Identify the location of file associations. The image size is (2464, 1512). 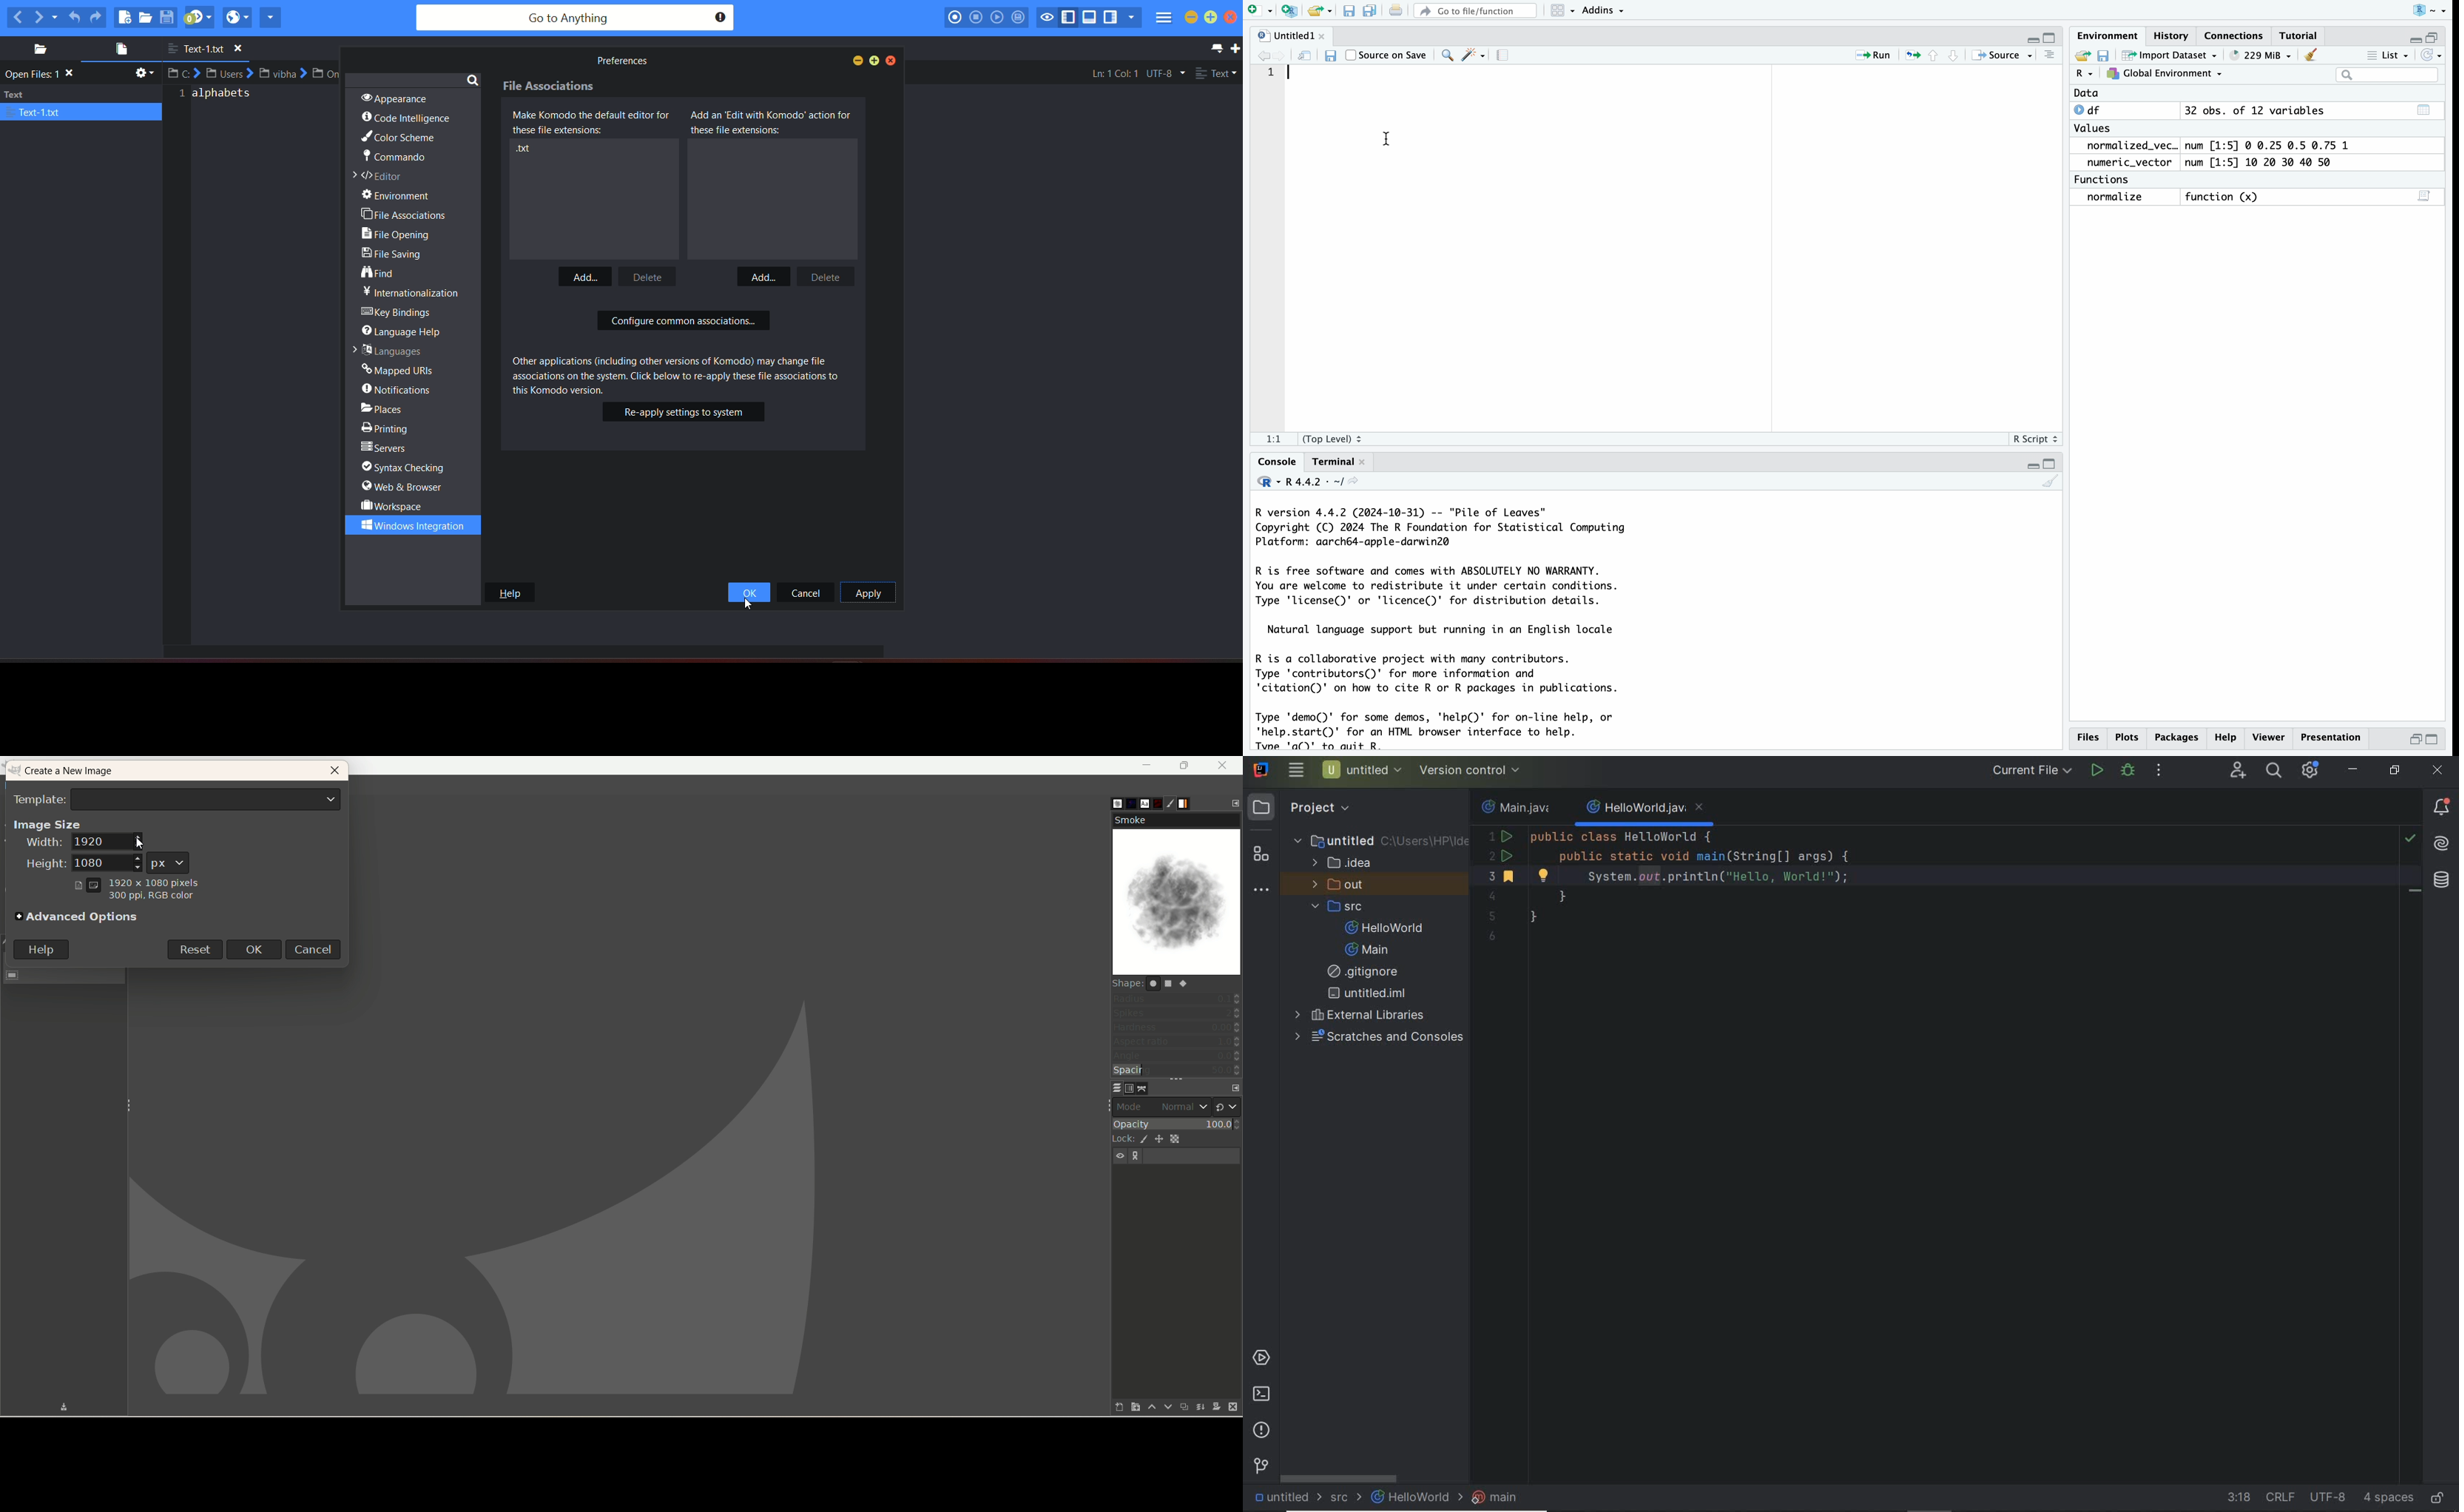
(405, 214).